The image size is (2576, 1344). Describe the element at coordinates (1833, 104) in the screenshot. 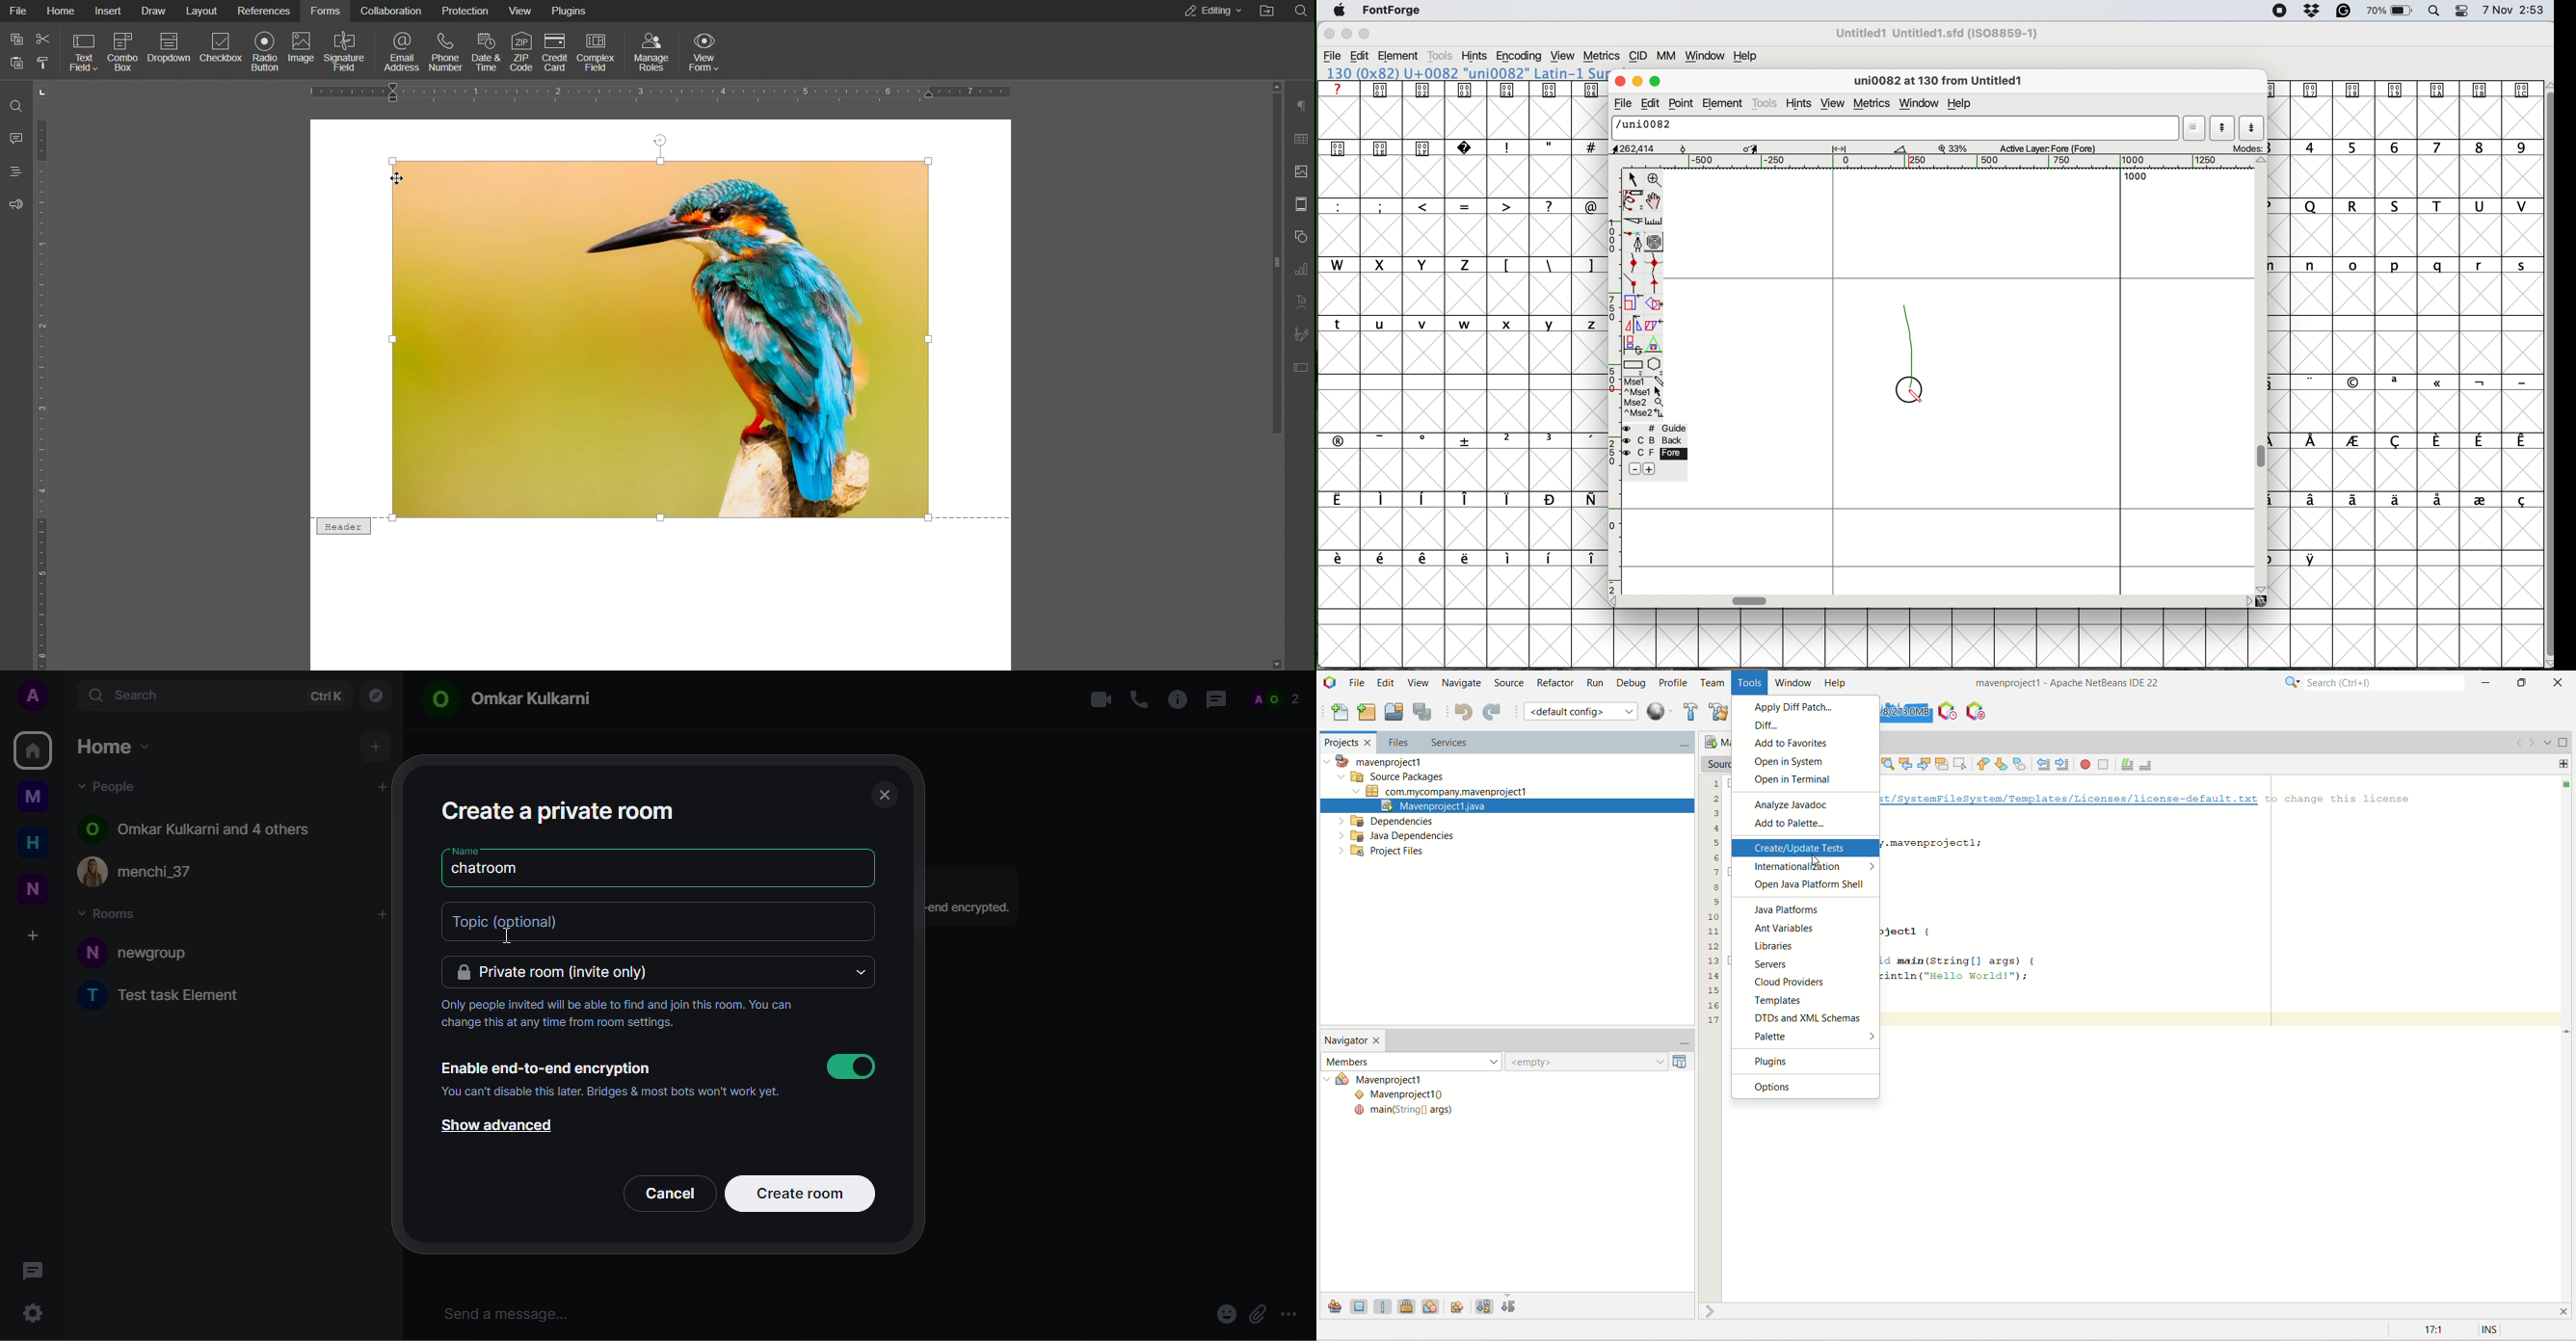

I see `view` at that location.